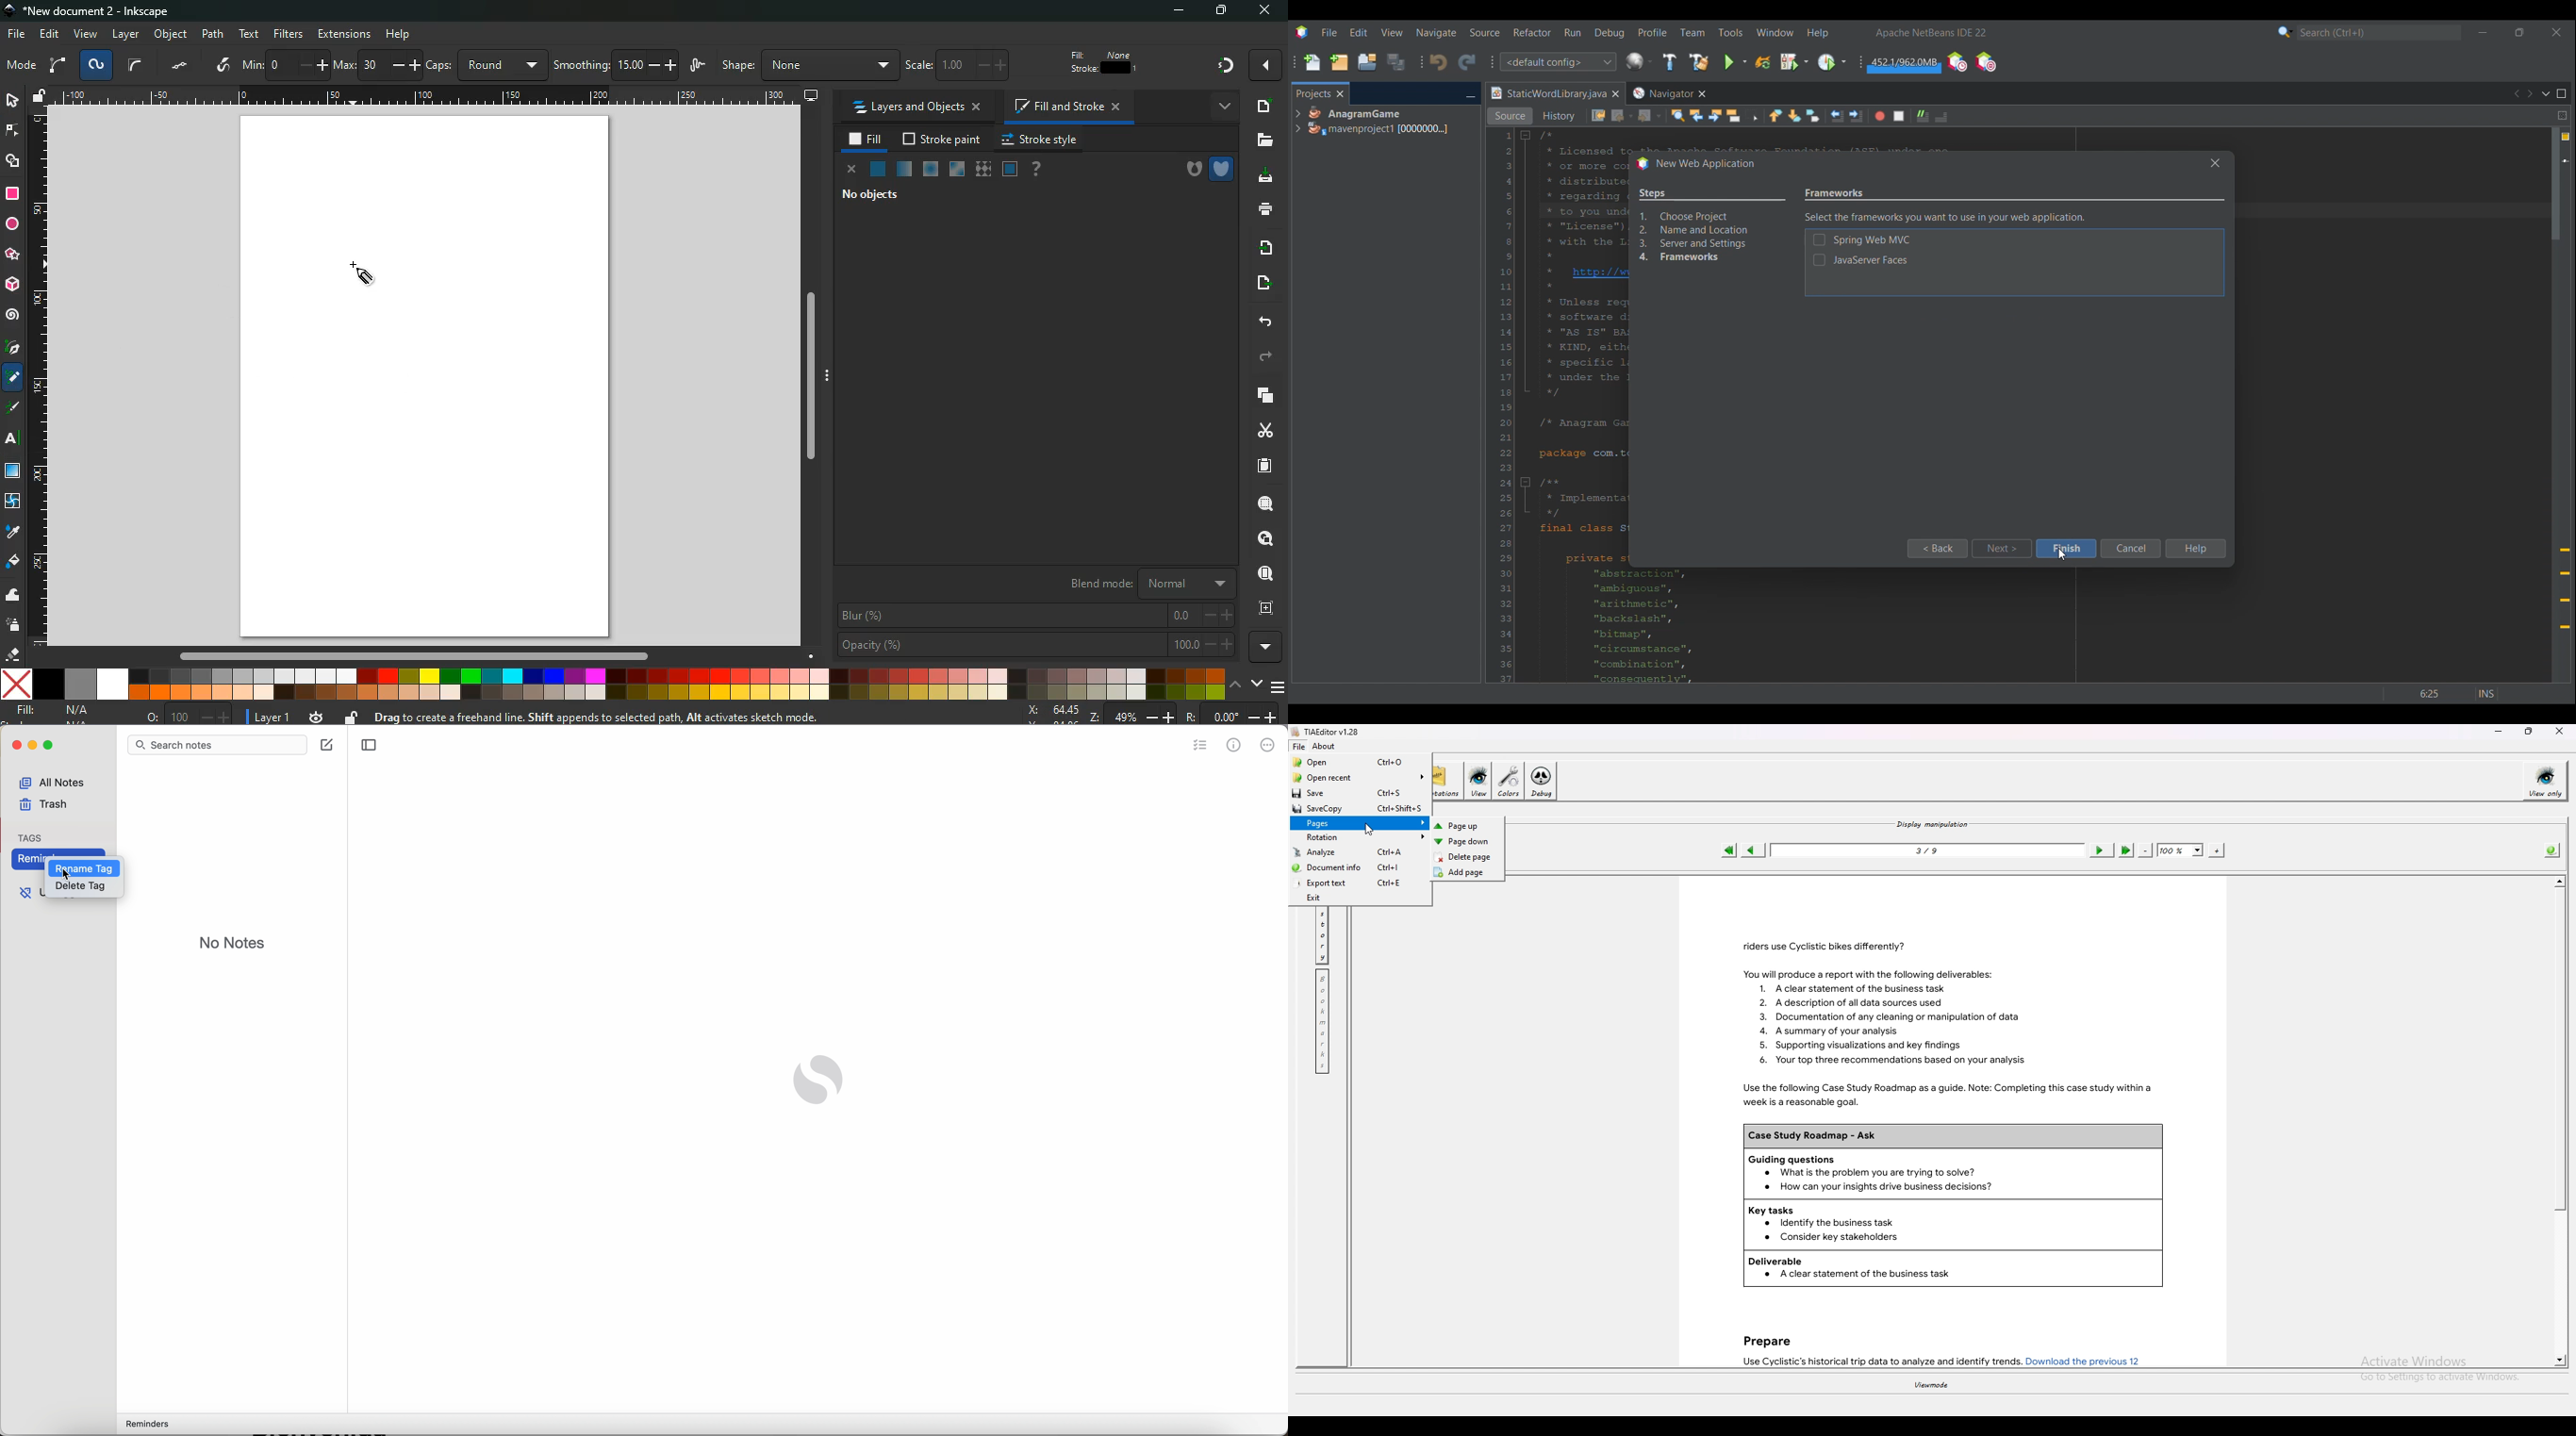  Describe the element at coordinates (399, 33) in the screenshot. I see `` at that location.